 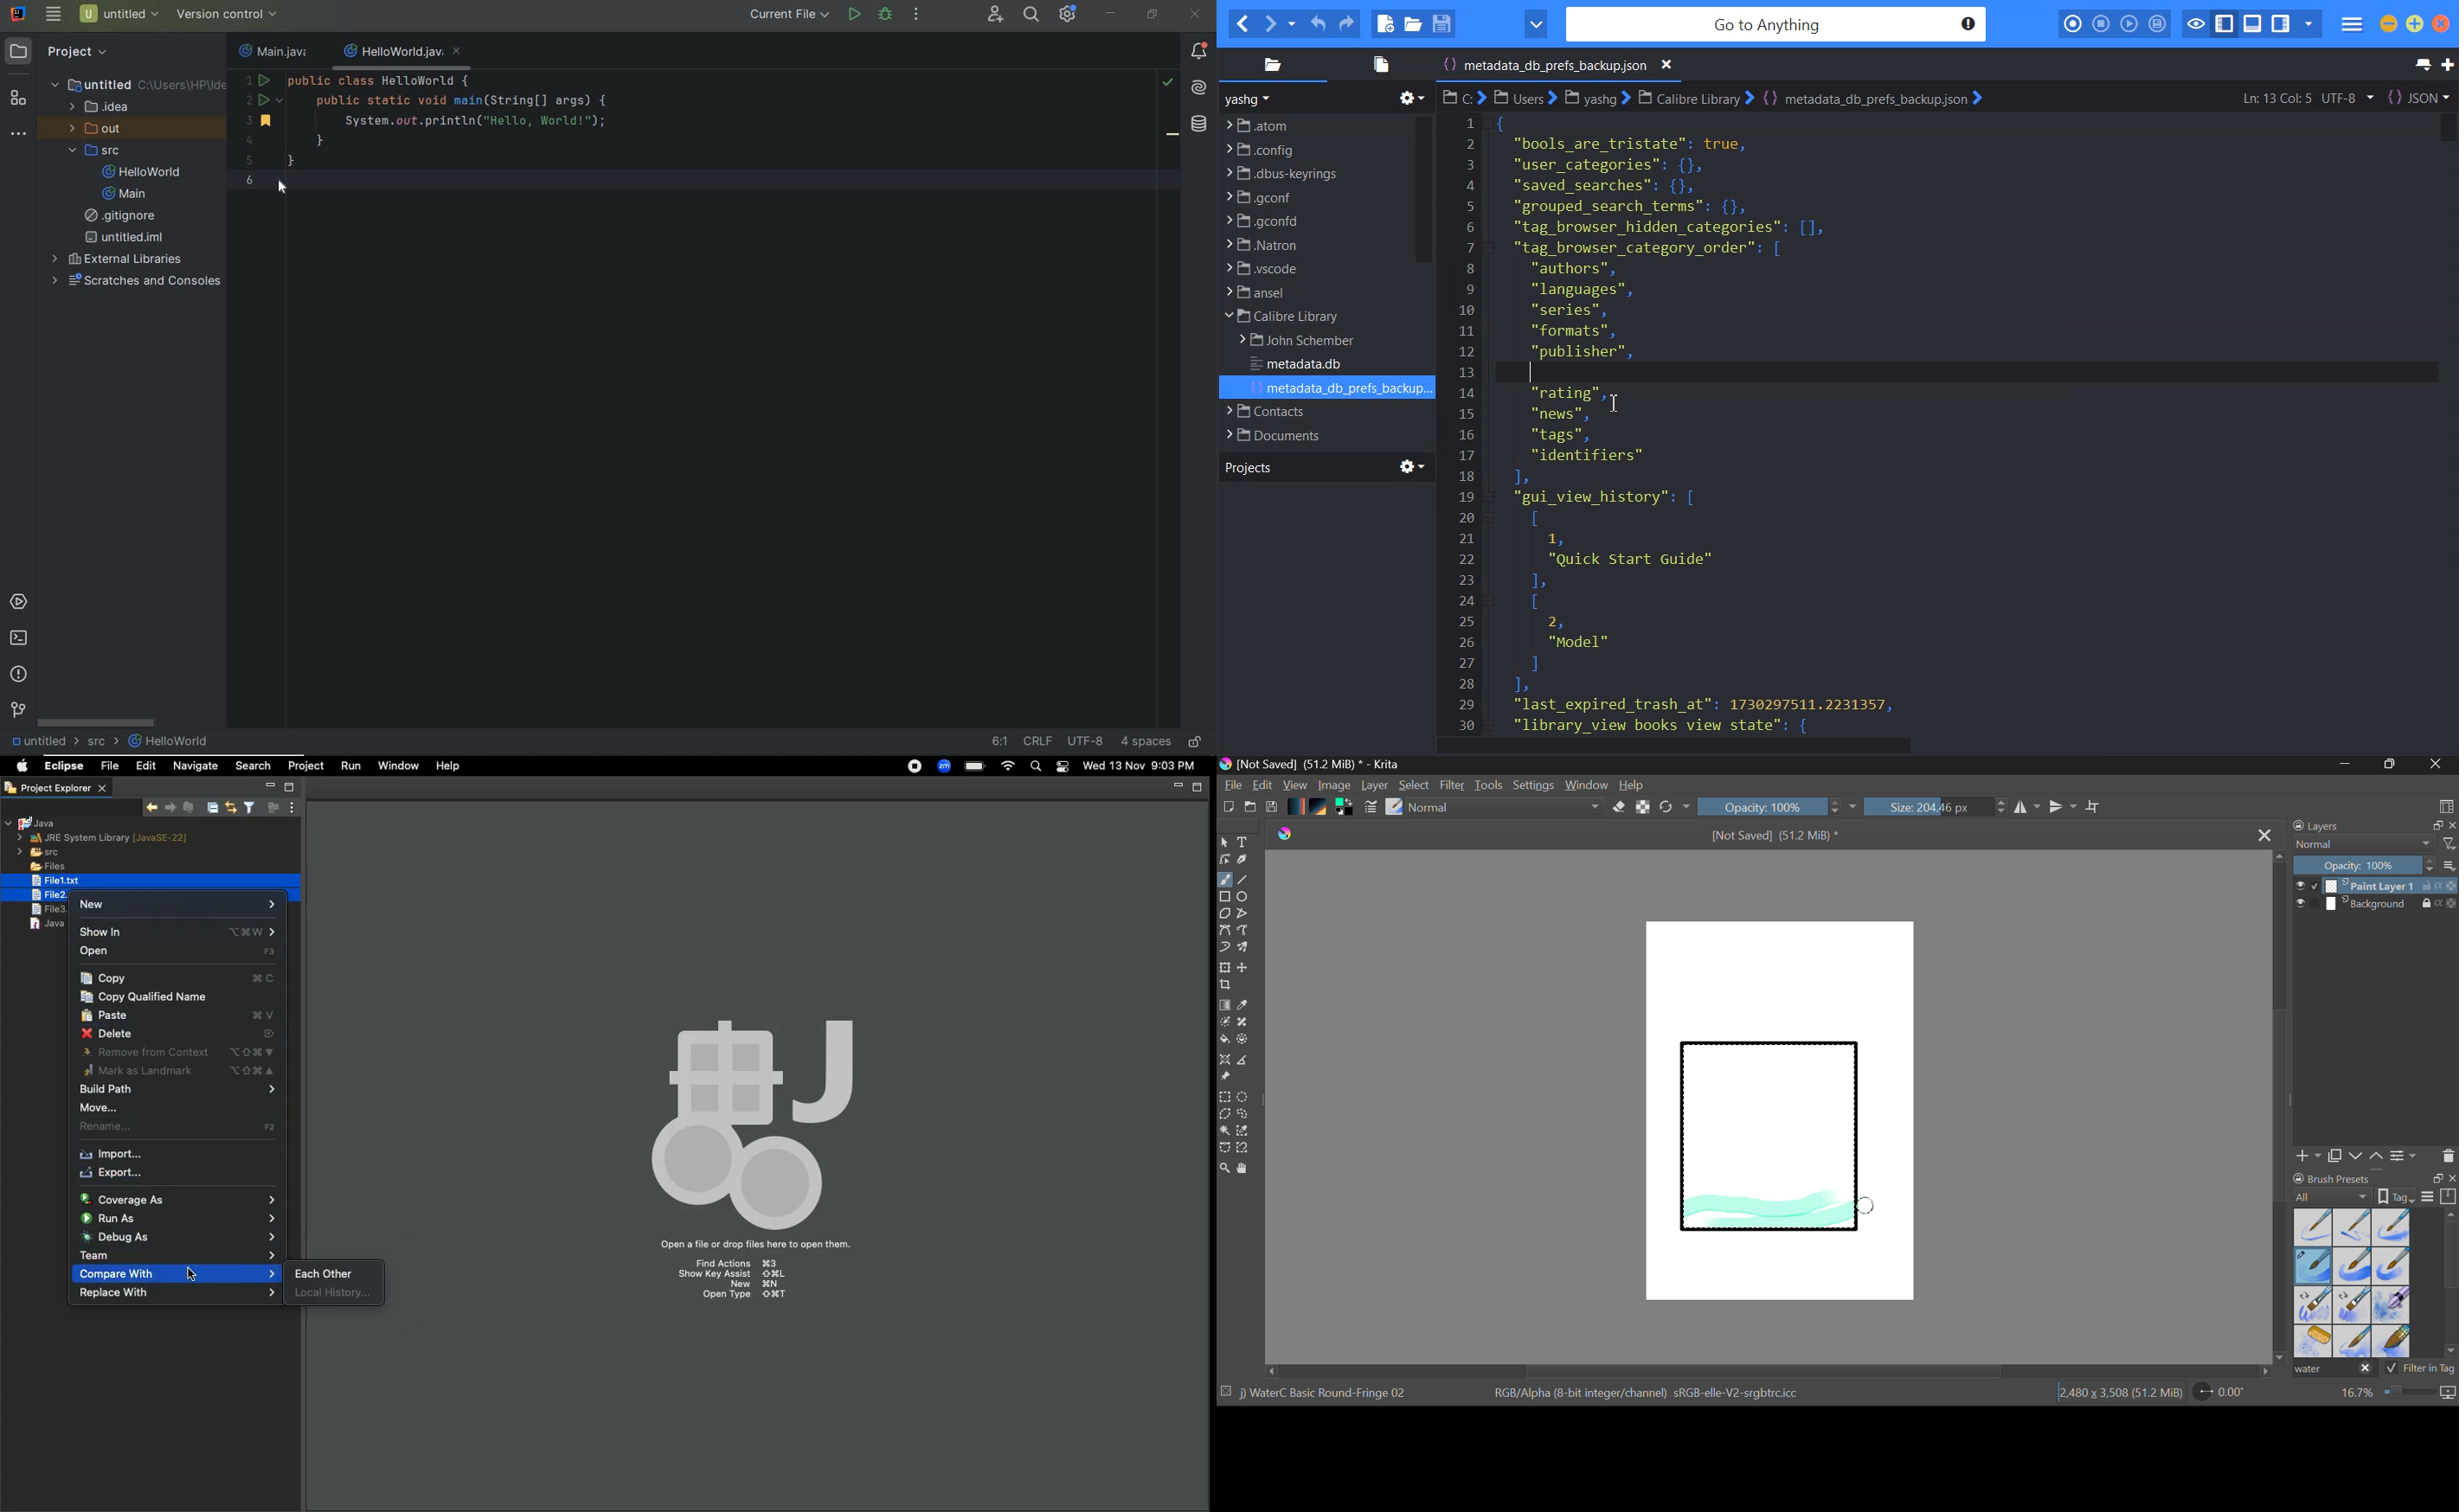 I want to click on Layer, so click(x=1376, y=785).